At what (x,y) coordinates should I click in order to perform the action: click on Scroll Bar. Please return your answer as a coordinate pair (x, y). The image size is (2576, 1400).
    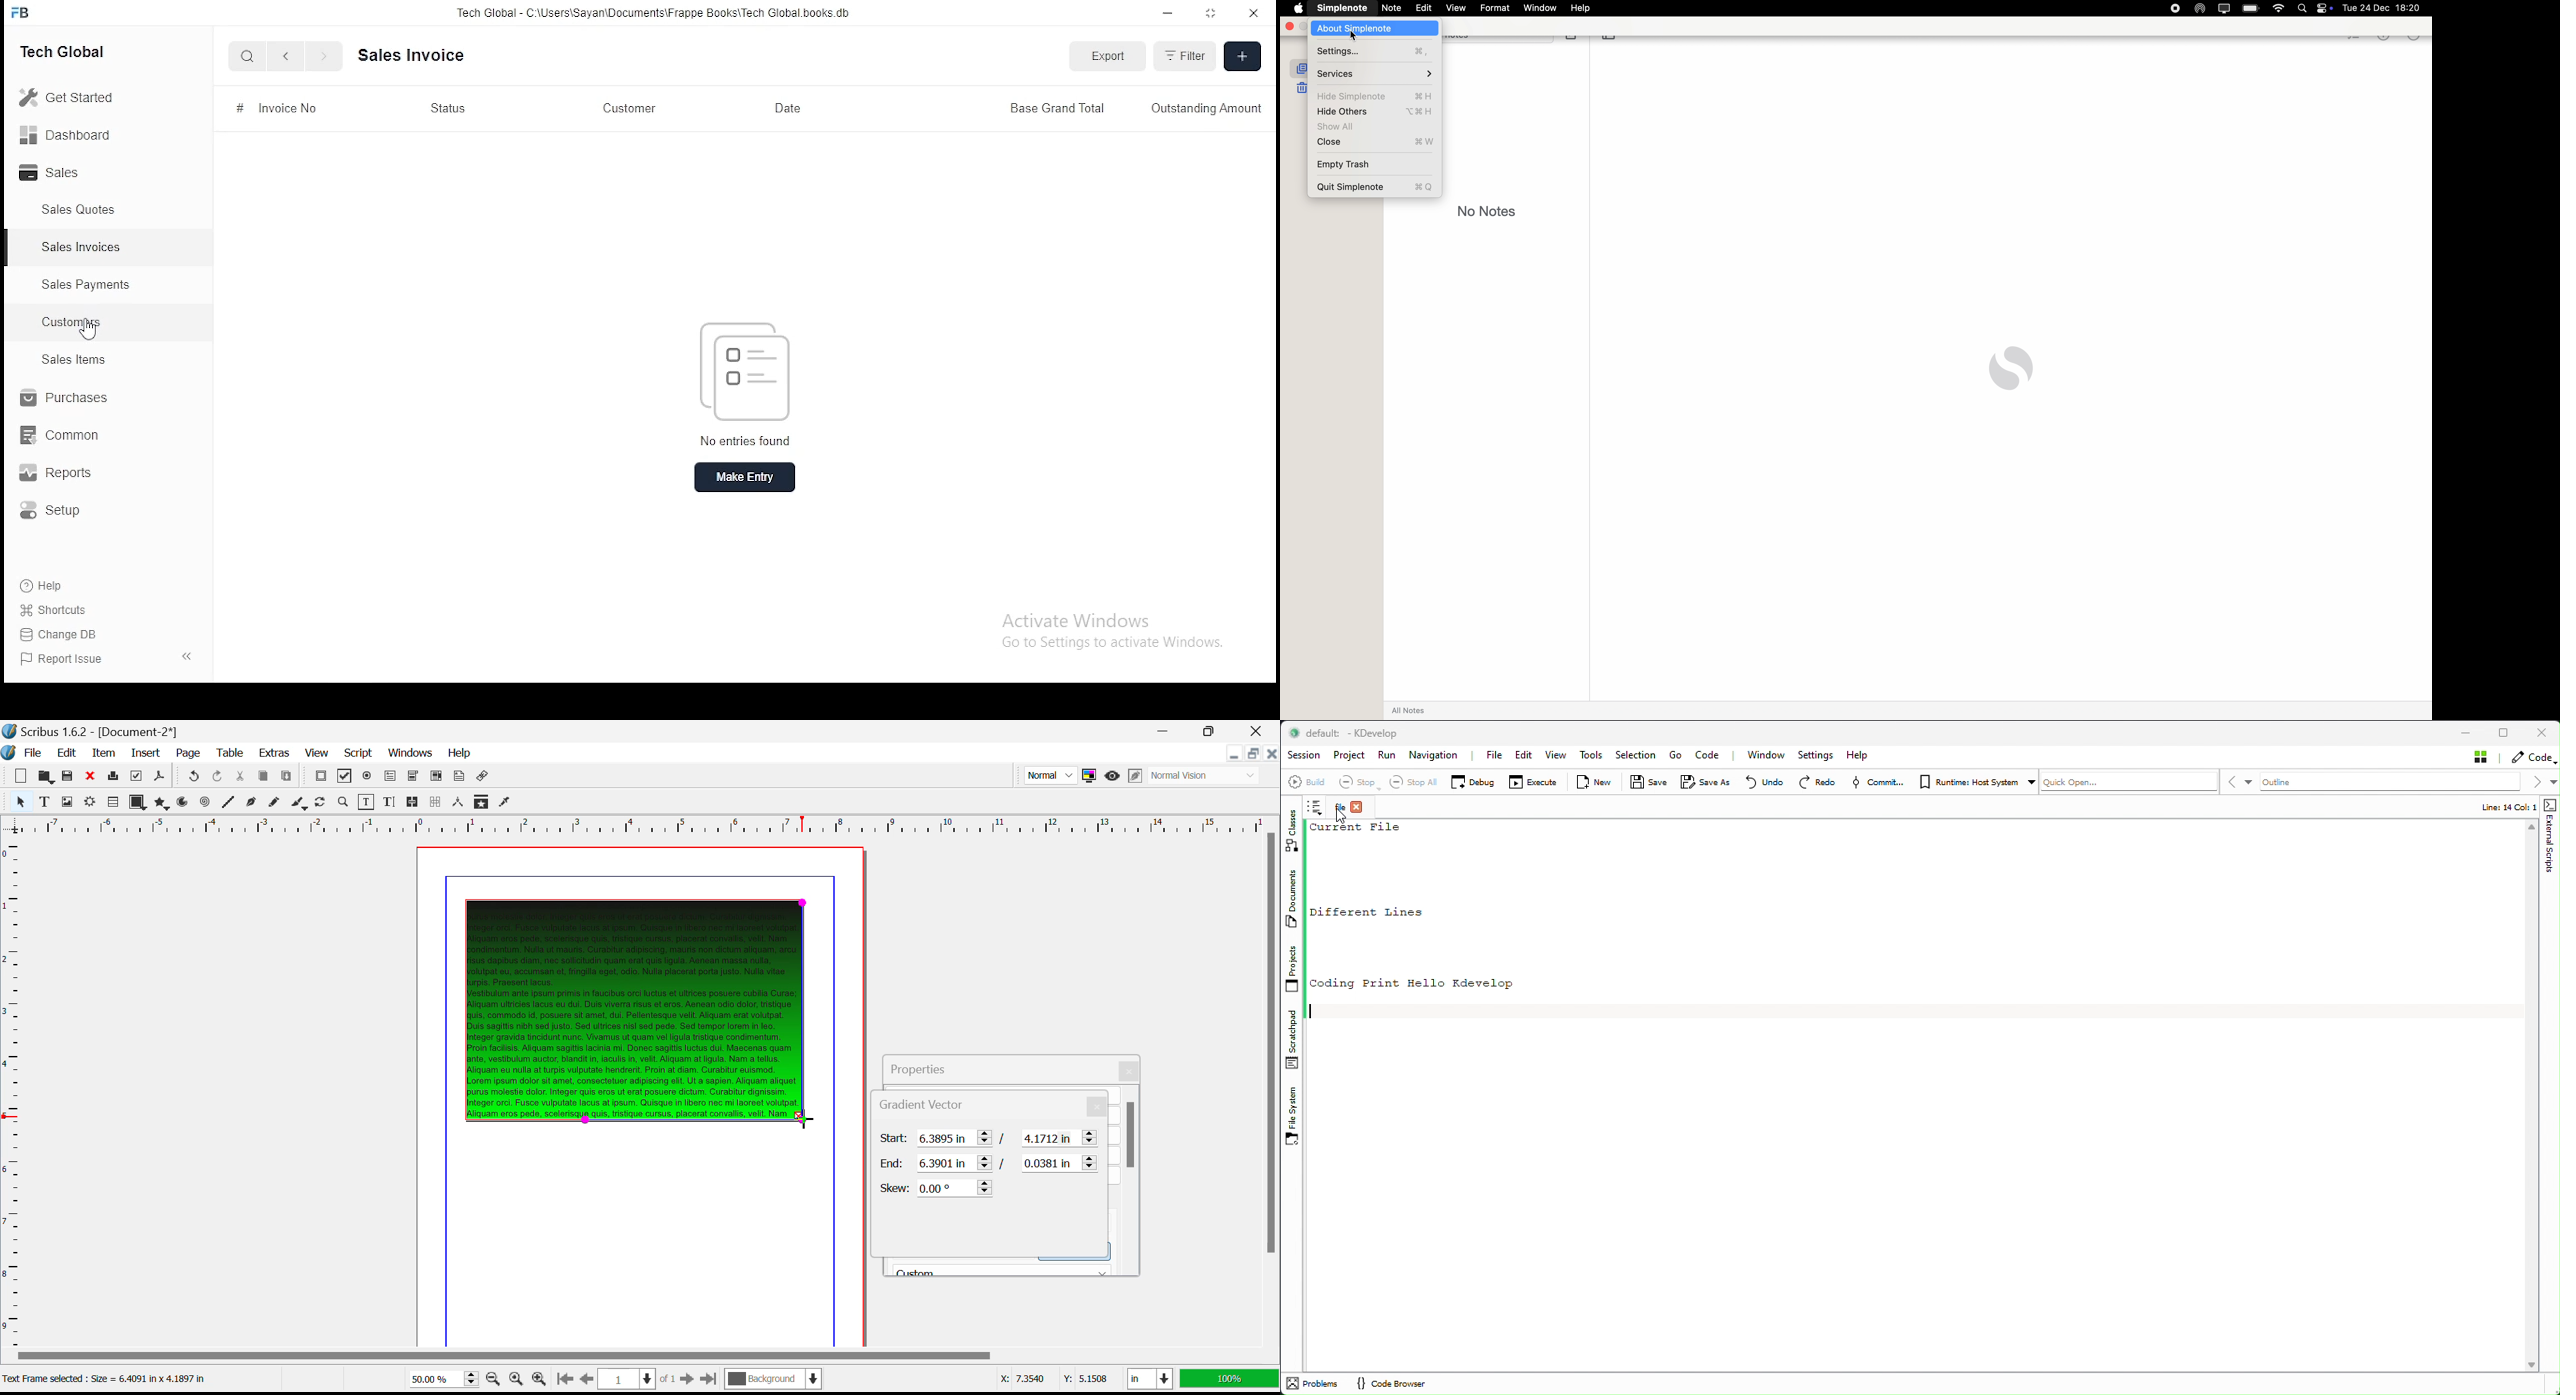
    Looking at the image, I should click on (1271, 1088).